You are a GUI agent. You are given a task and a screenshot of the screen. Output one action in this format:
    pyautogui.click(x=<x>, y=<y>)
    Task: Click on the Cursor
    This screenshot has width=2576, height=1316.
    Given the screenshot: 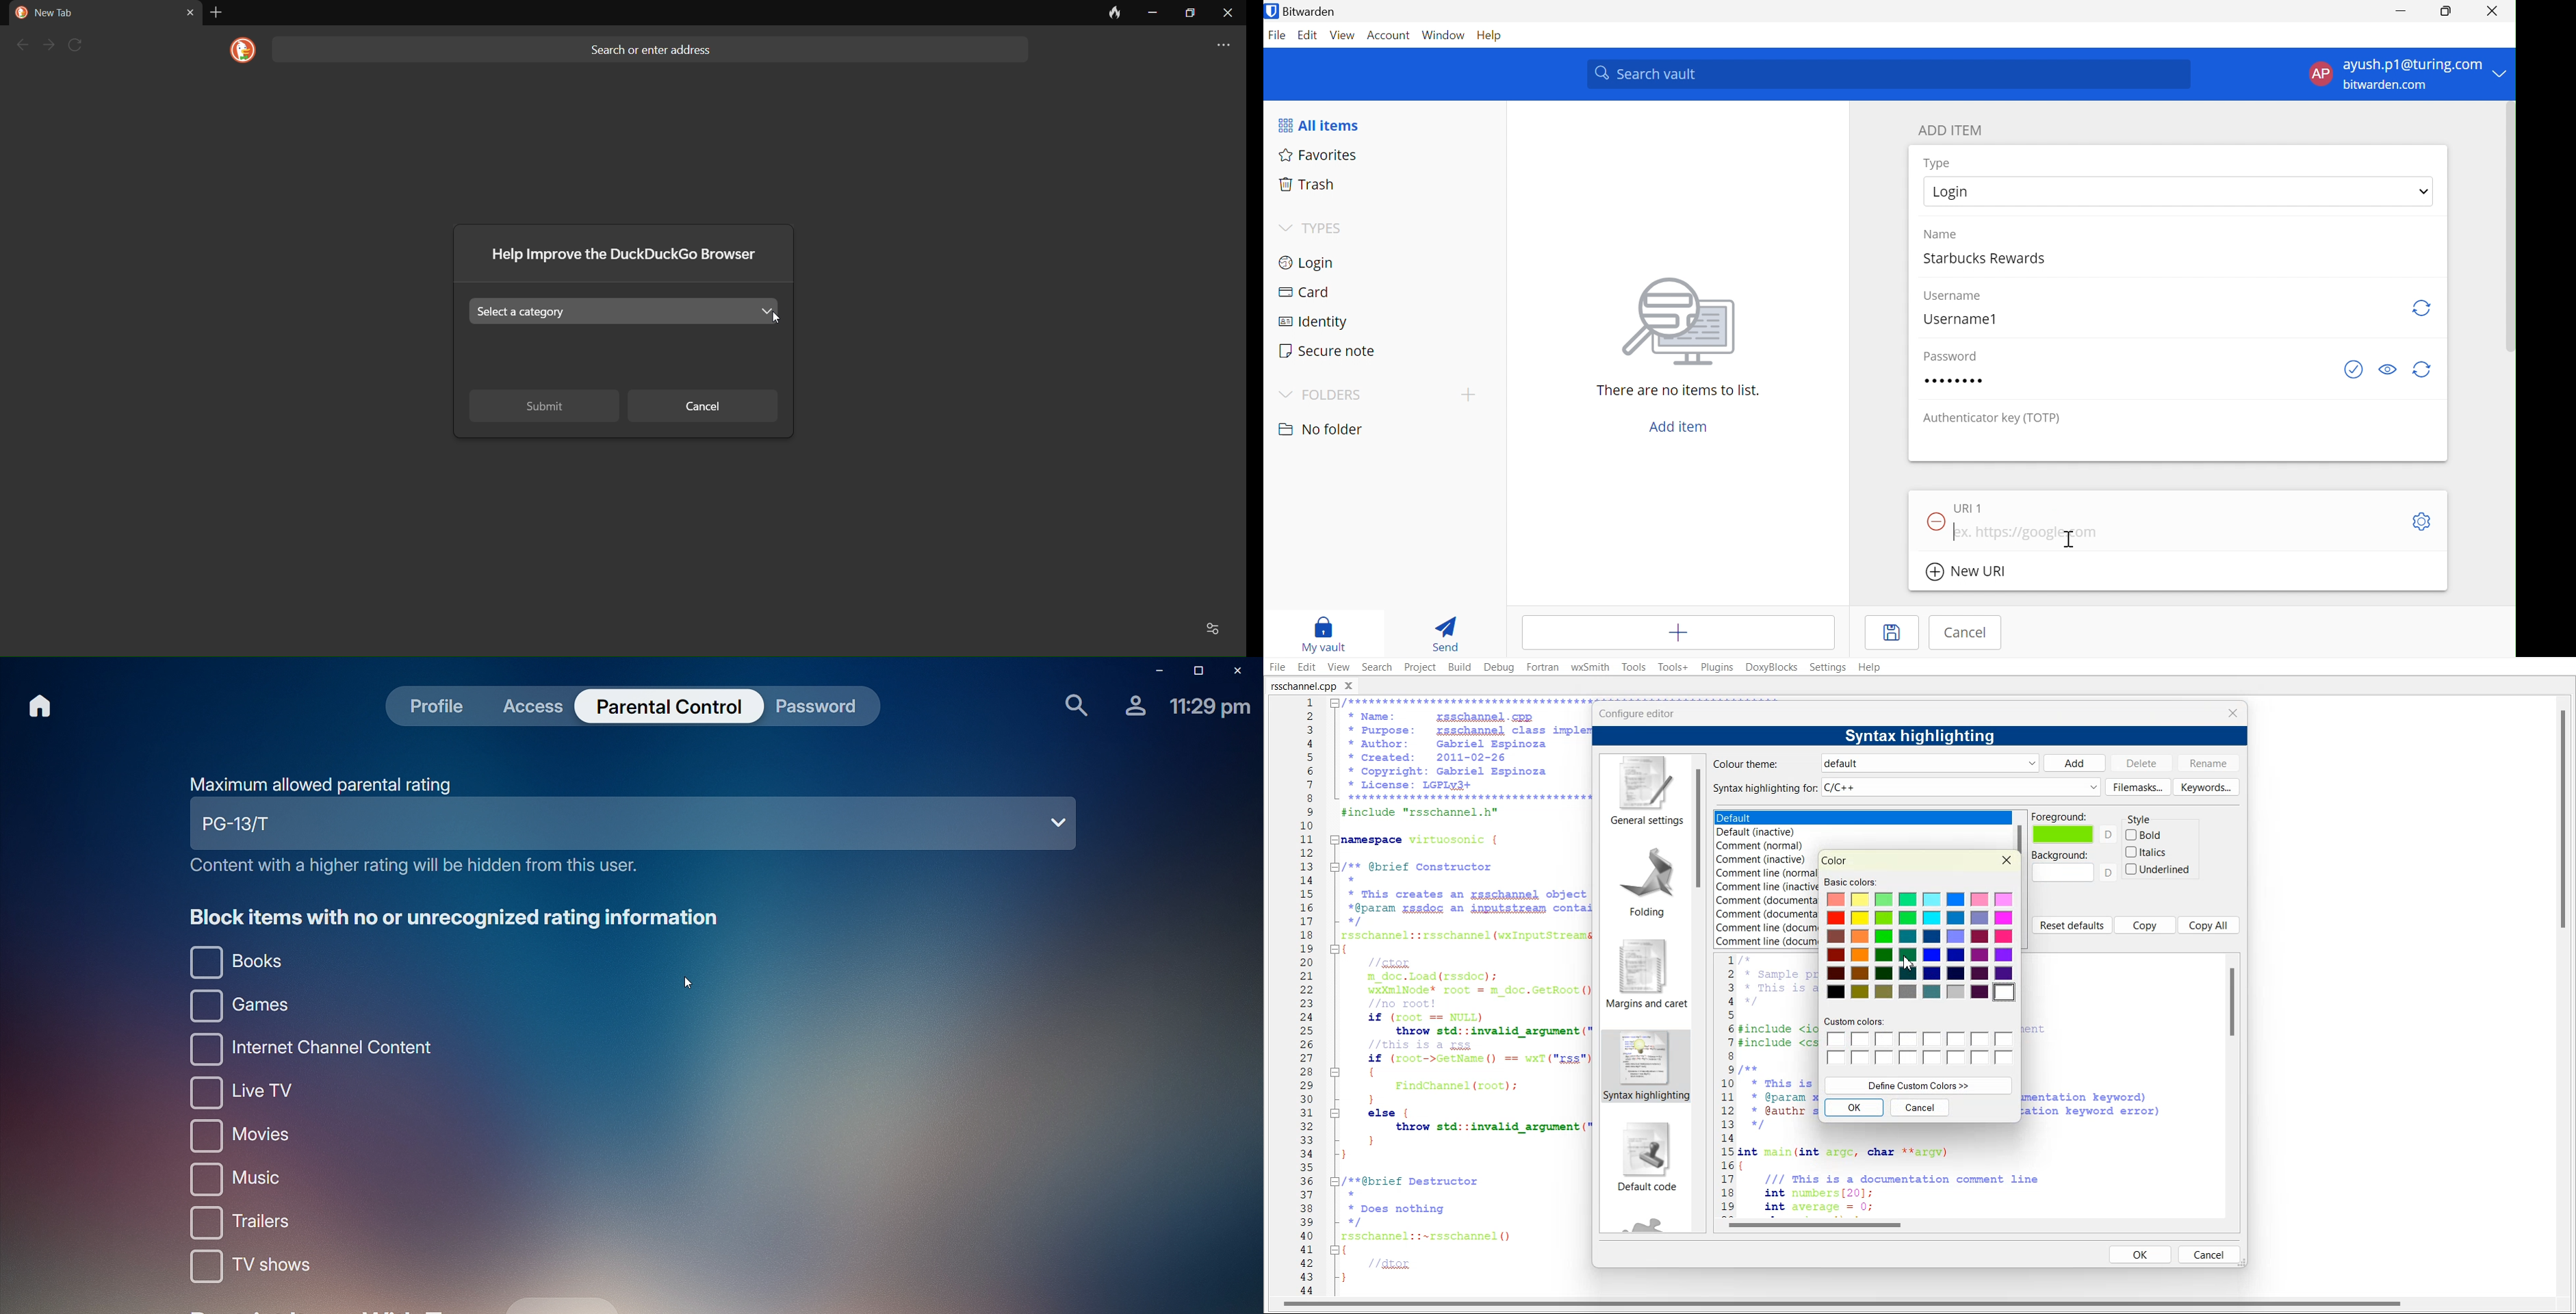 What is the action you would take?
    pyautogui.click(x=2069, y=538)
    